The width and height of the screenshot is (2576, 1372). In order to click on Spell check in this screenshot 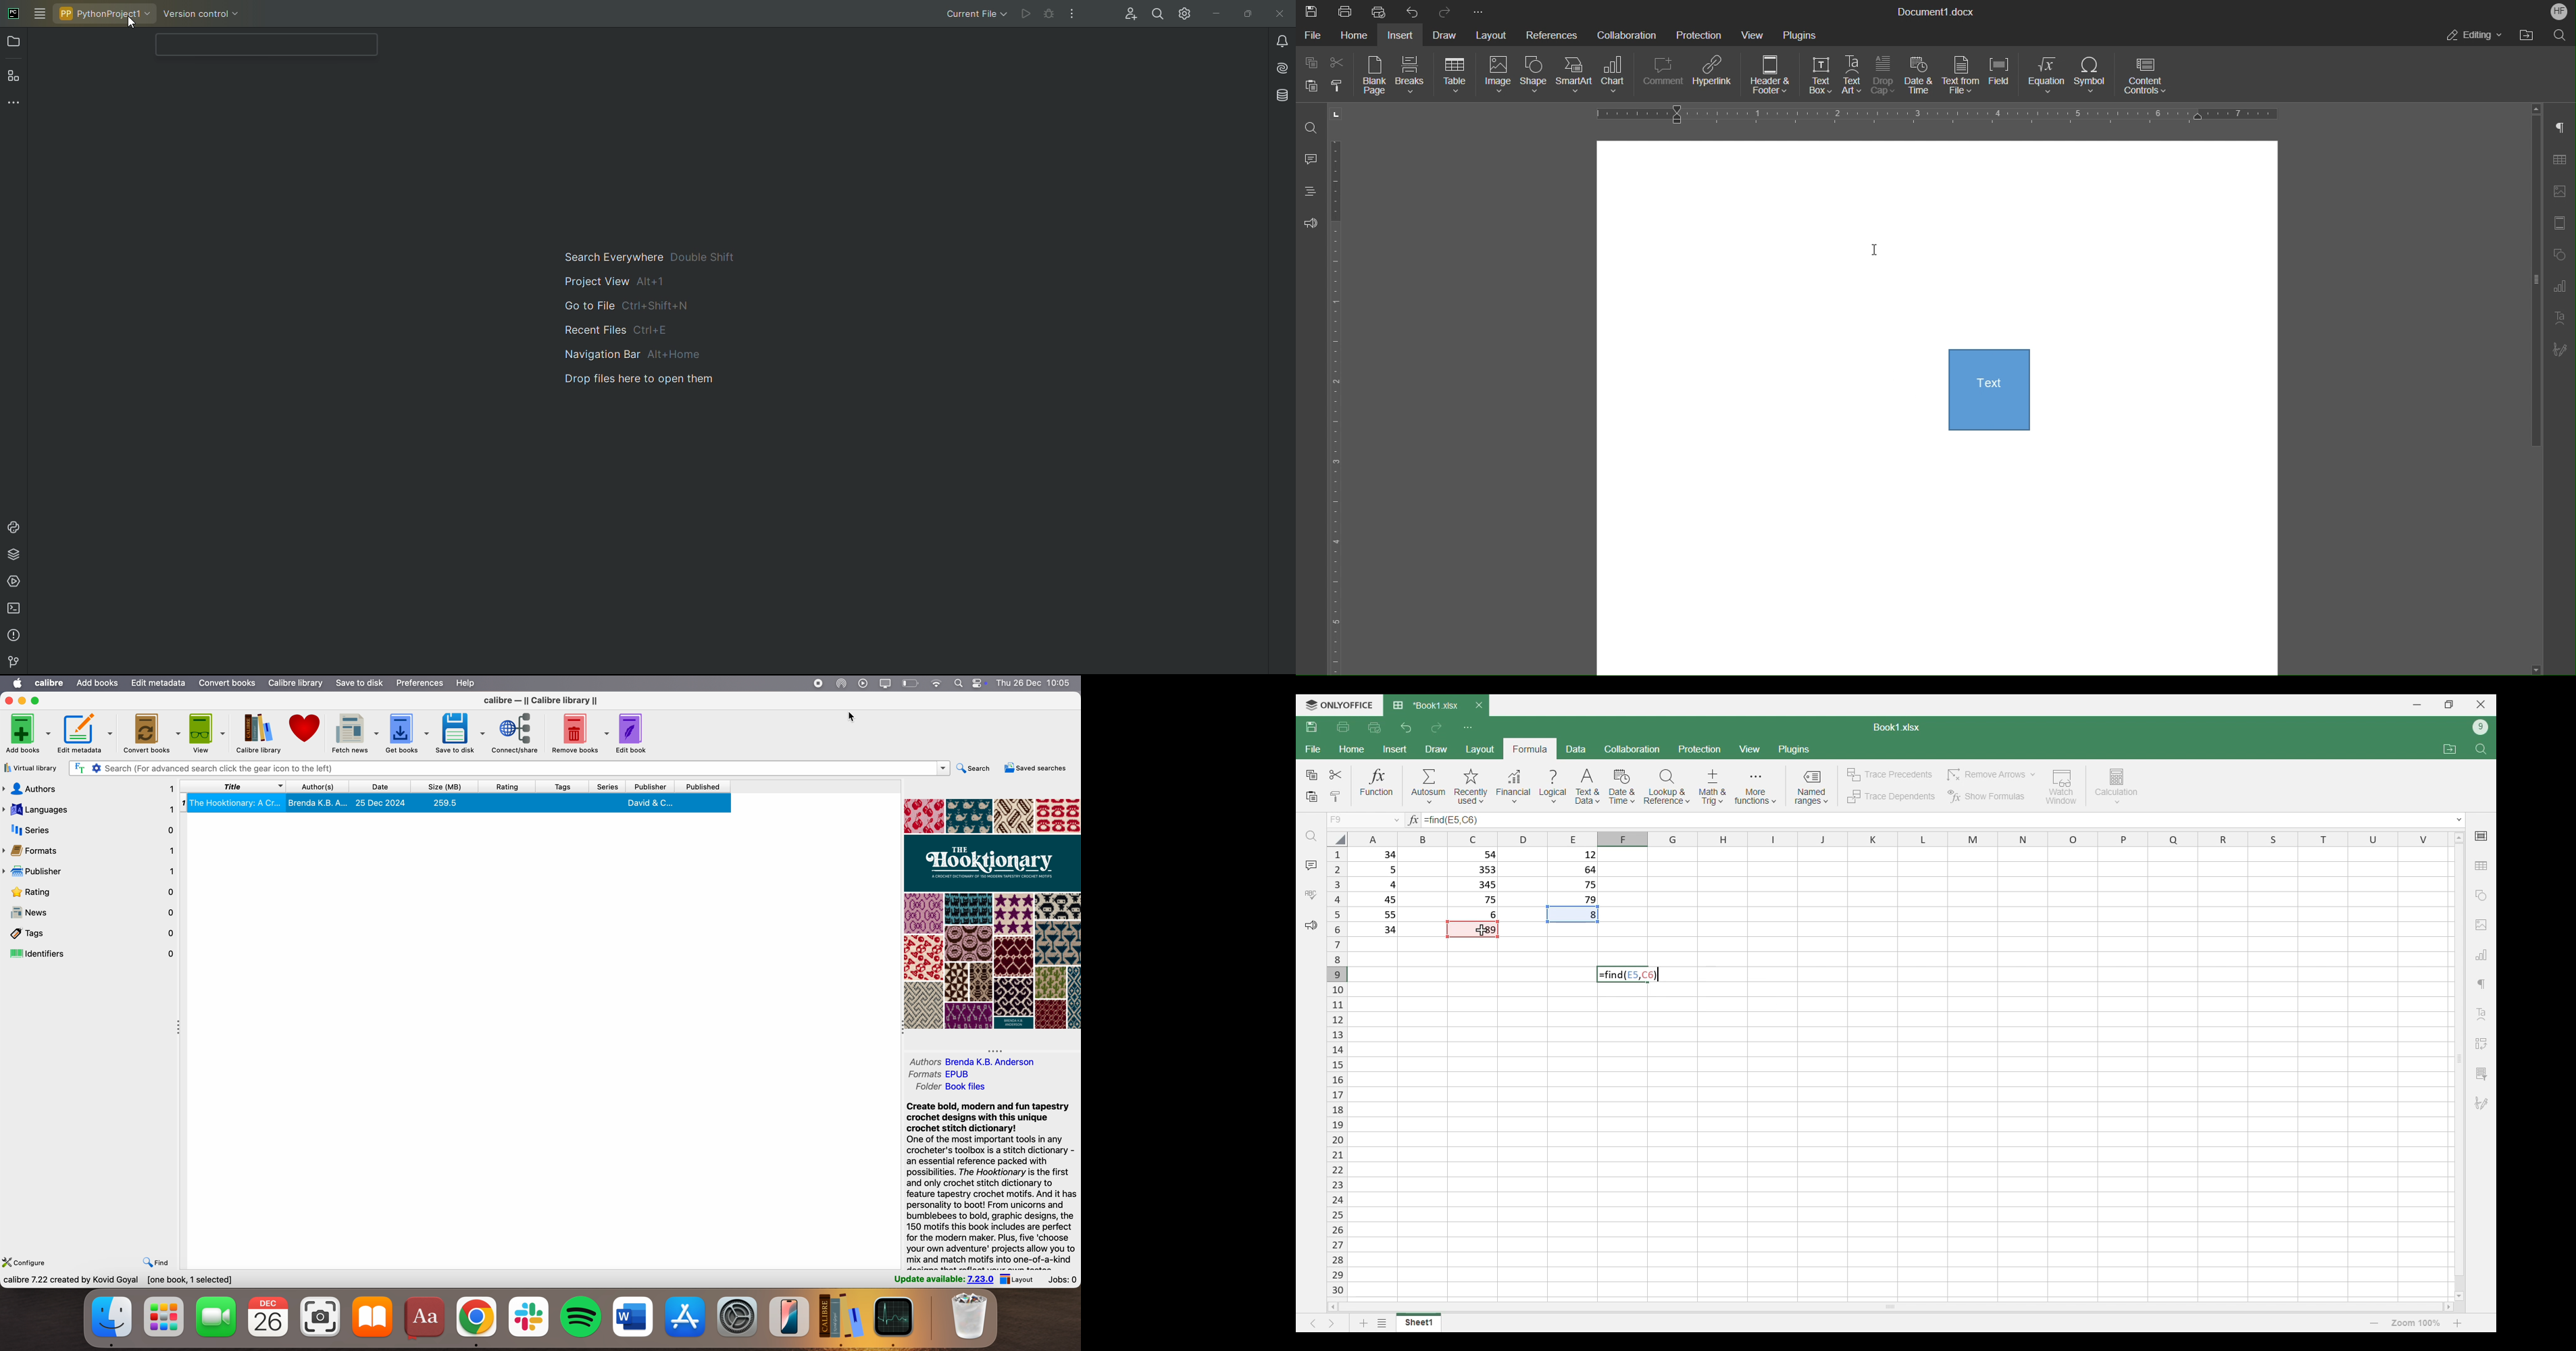, I will do `click(1311, 894)`.